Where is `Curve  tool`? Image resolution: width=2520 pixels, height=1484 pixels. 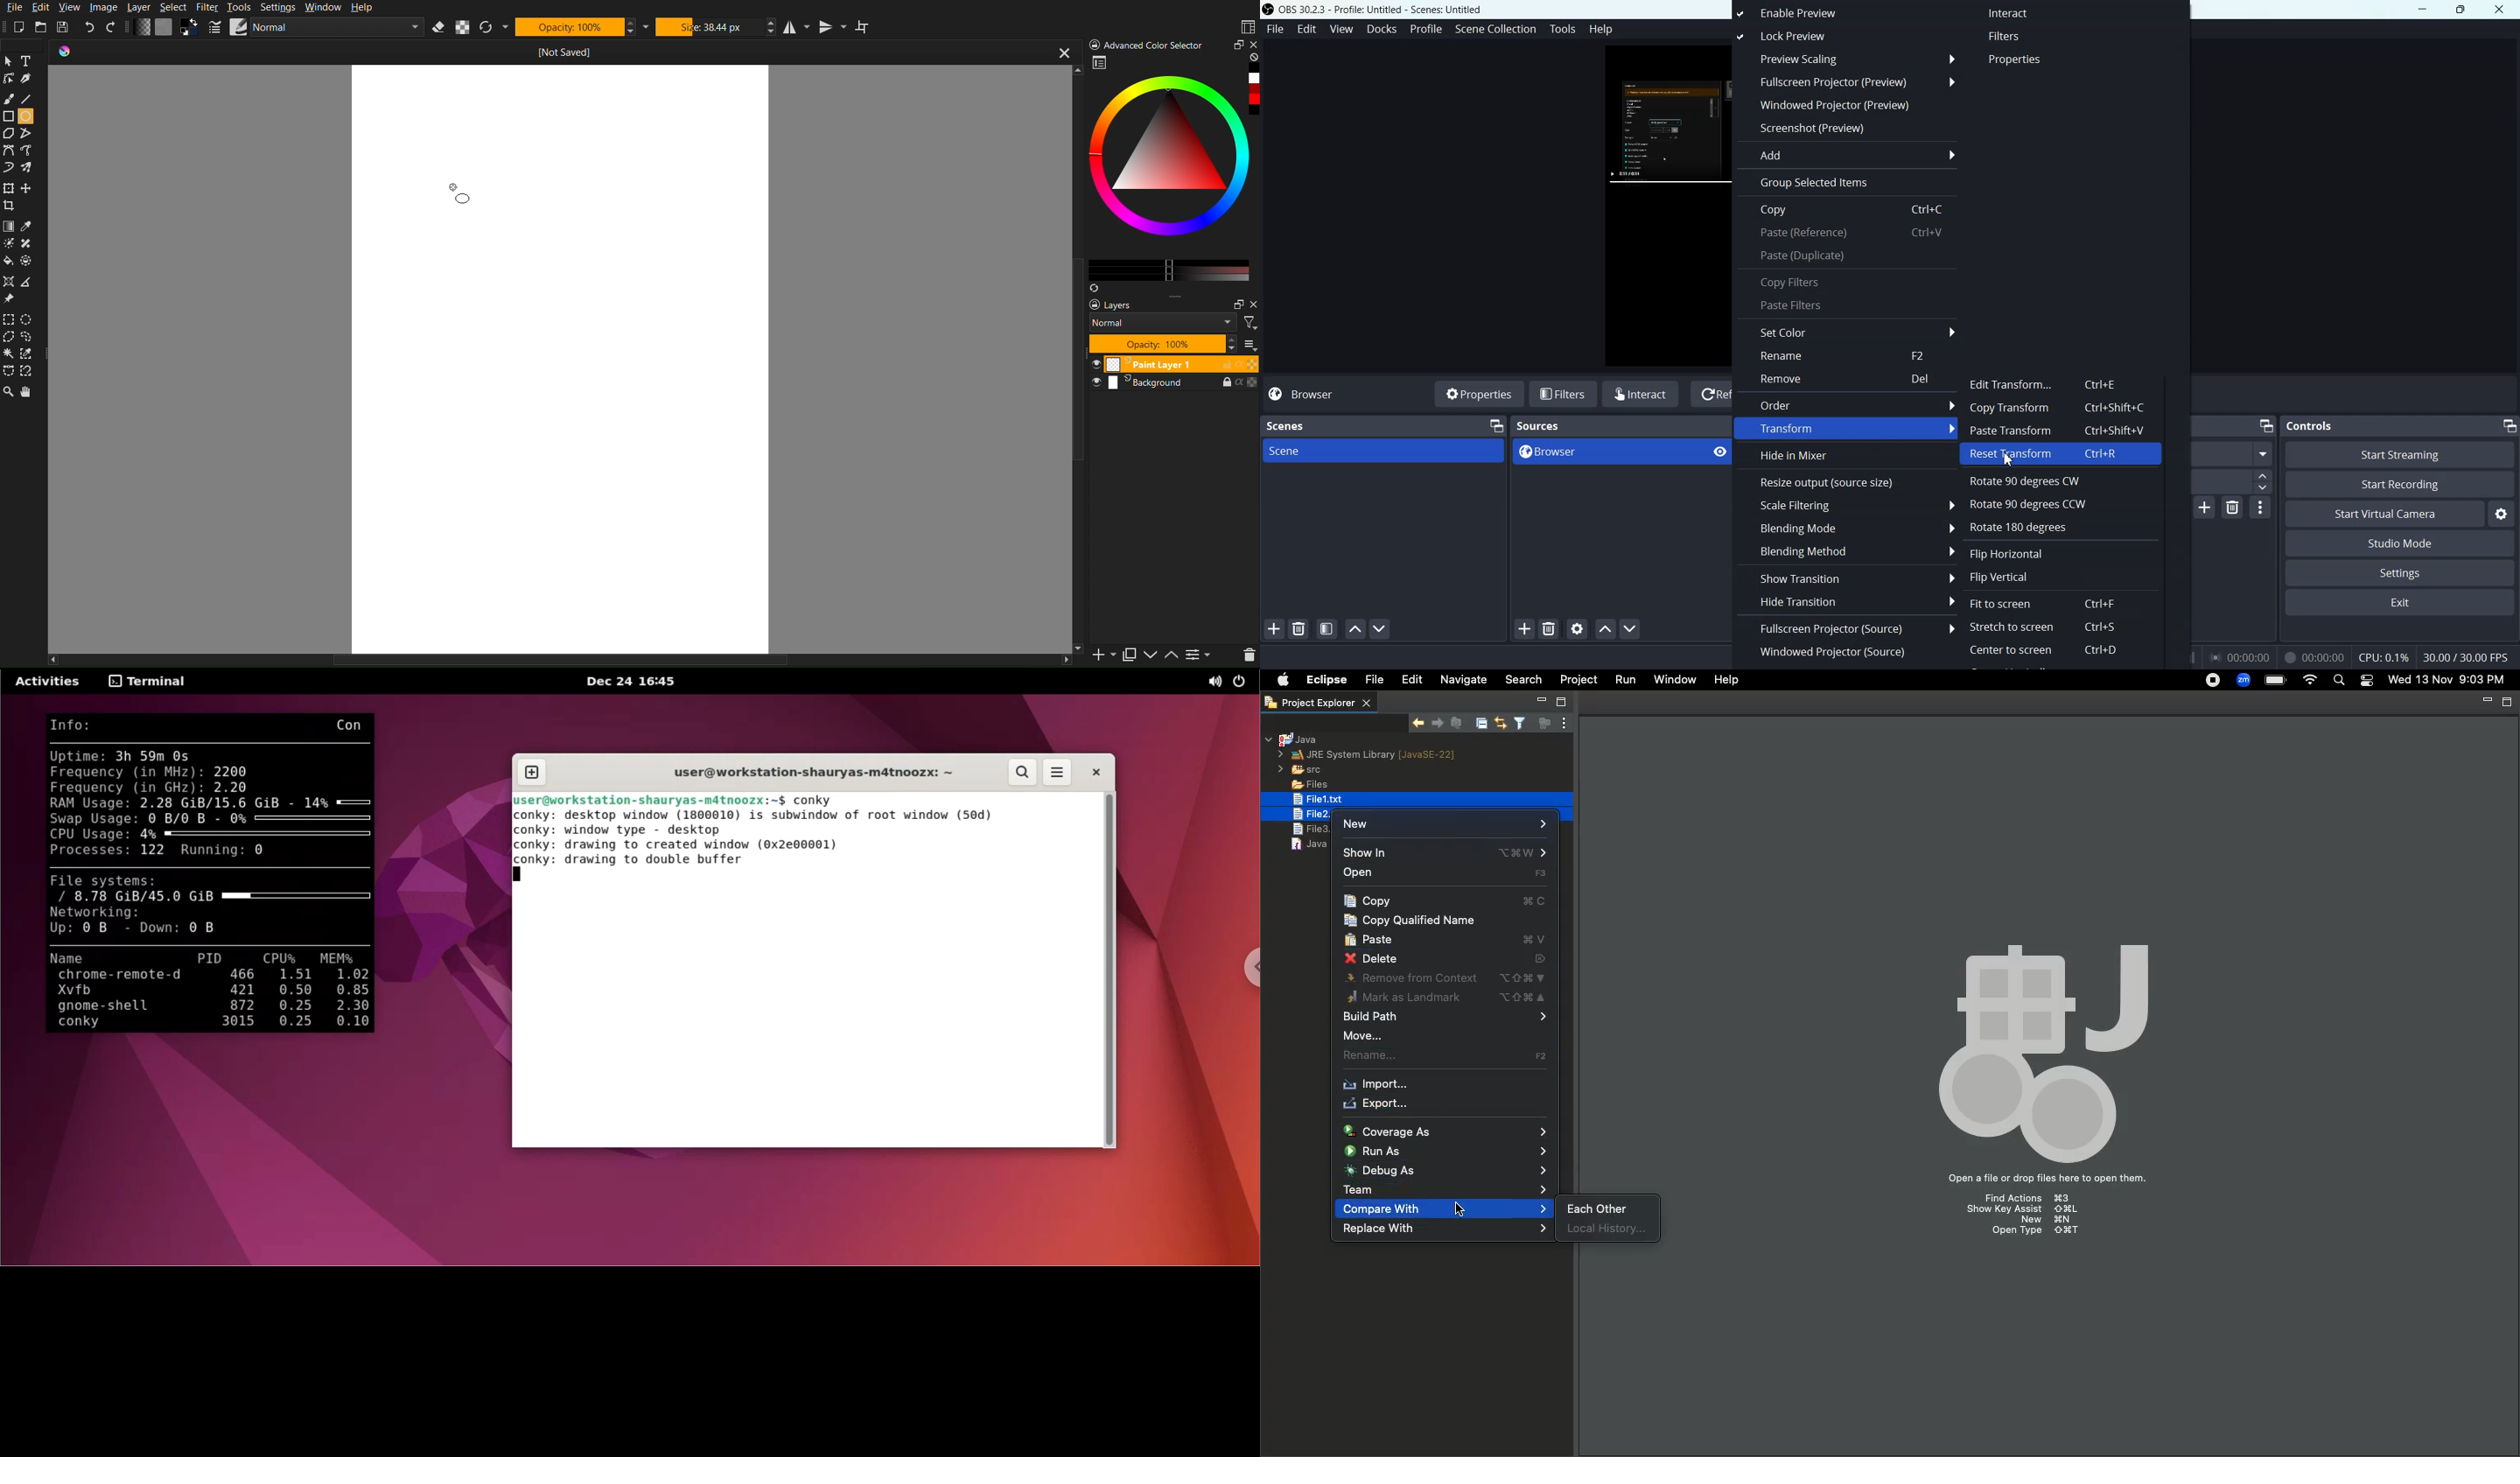
Curve  tool is located at coordinates (29, 152).